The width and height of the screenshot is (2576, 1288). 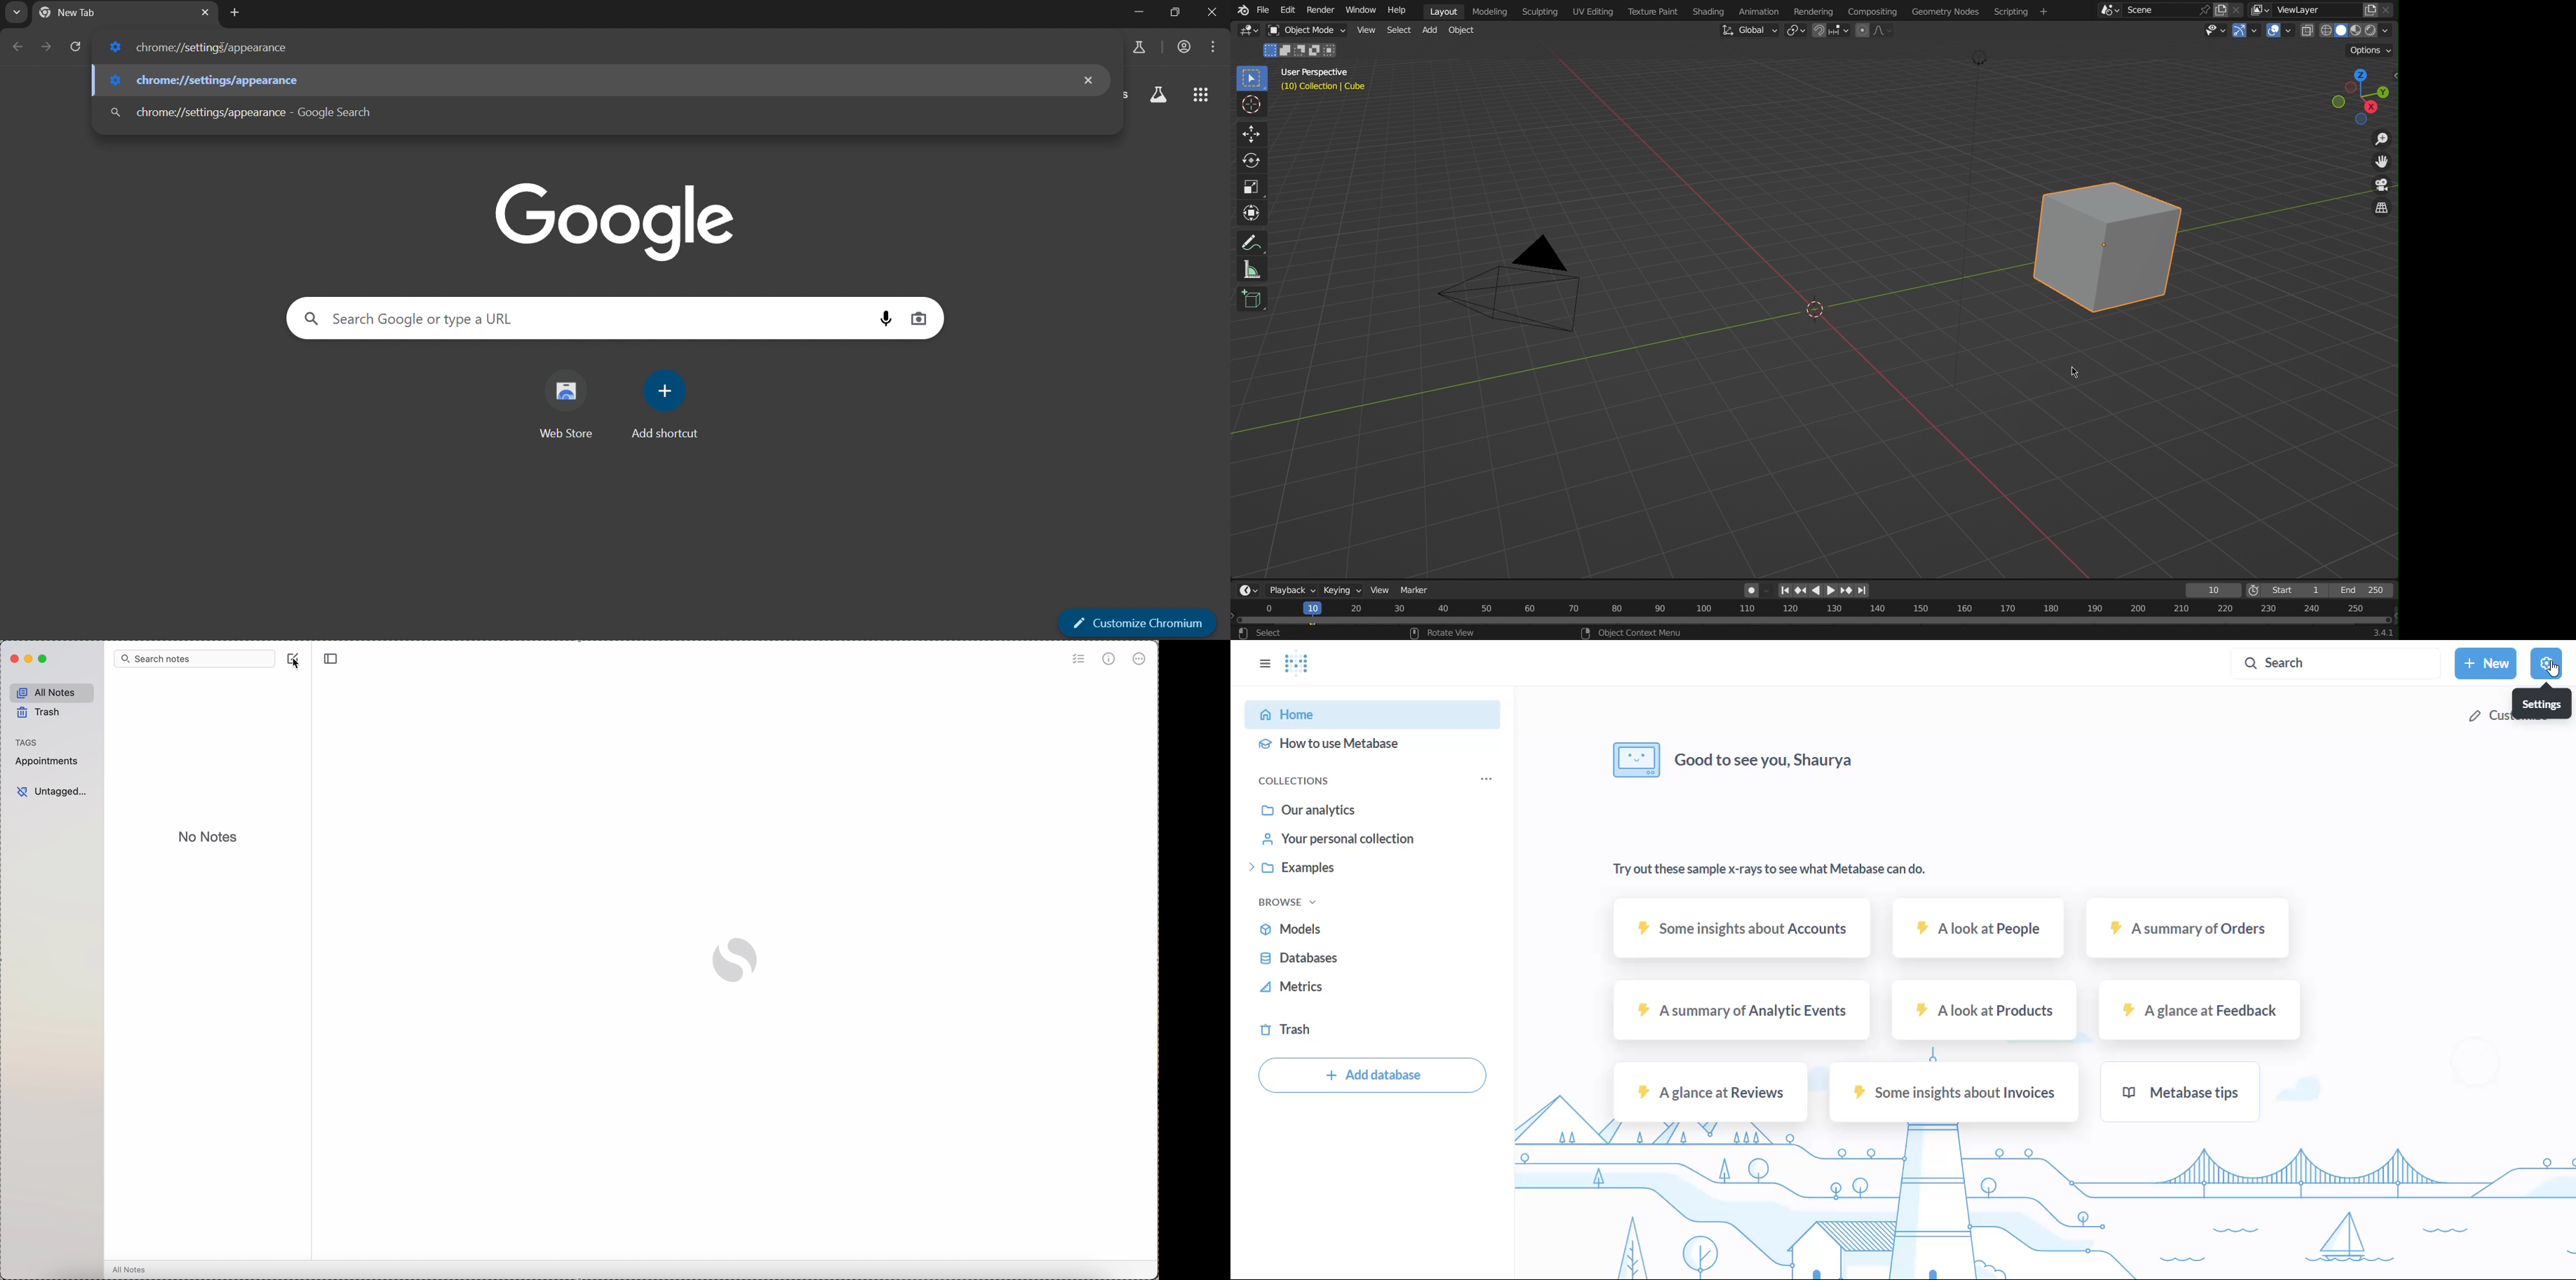 I want to click on left, so click(x=1817, y=591).